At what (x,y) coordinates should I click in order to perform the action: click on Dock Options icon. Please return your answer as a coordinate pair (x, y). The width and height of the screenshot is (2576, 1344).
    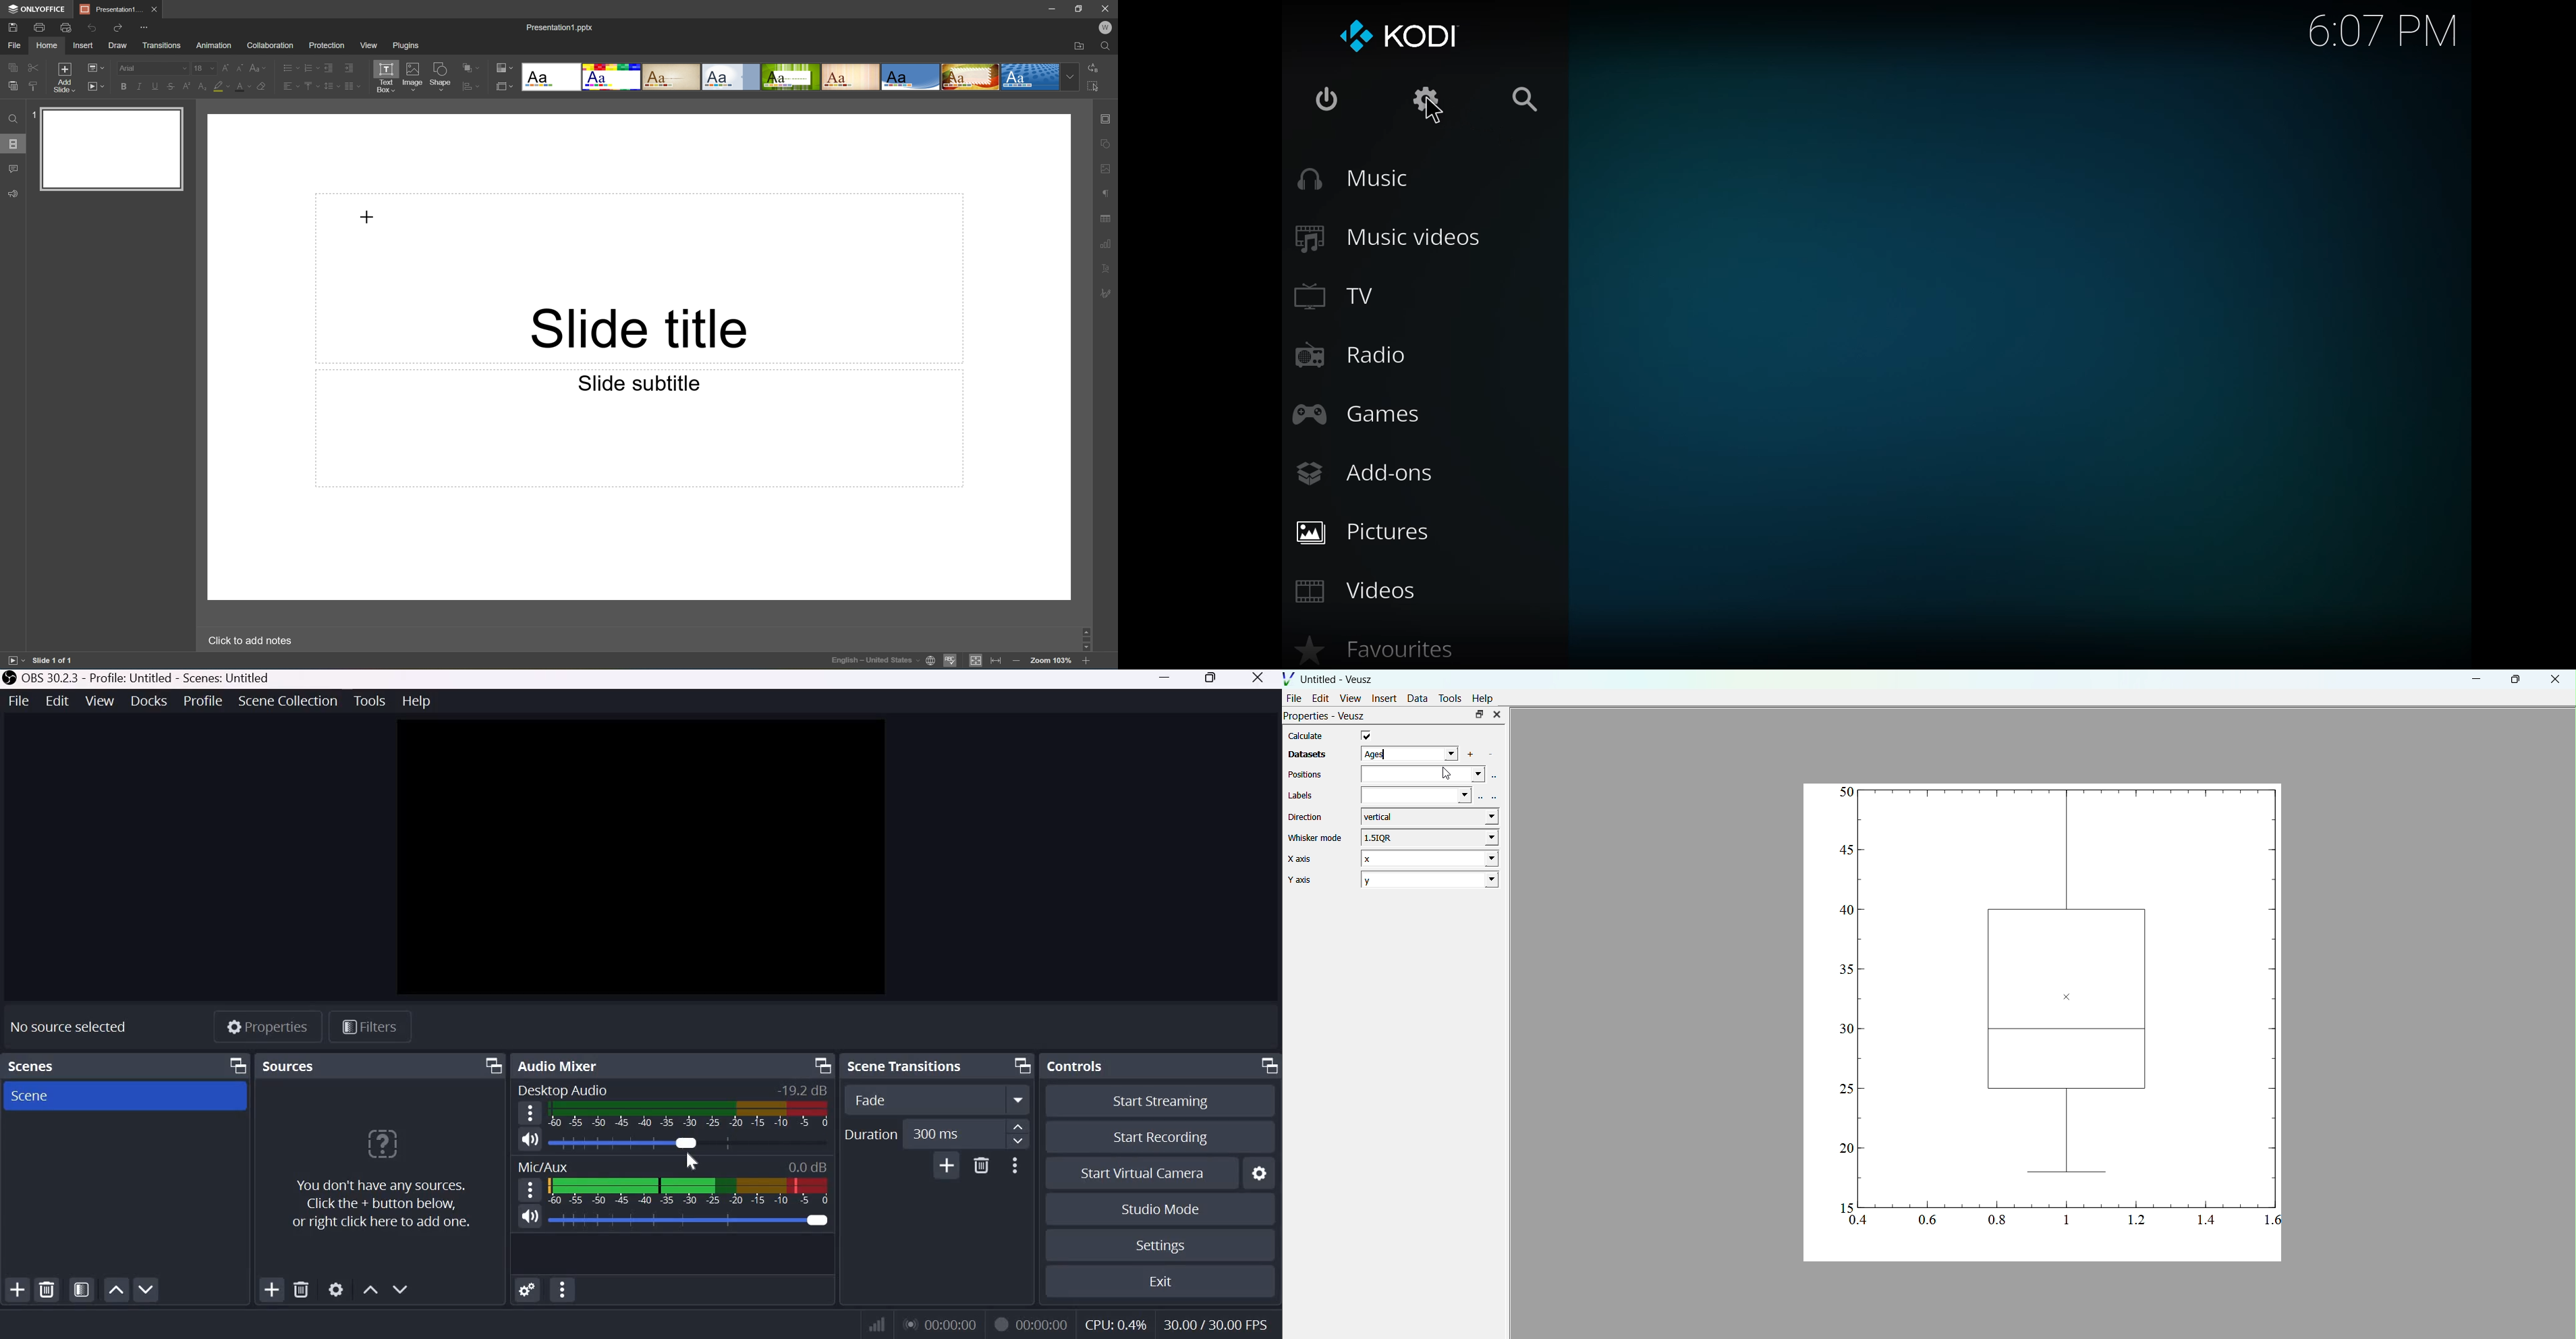
    Looking at the image, I should click on (1265, 1066).